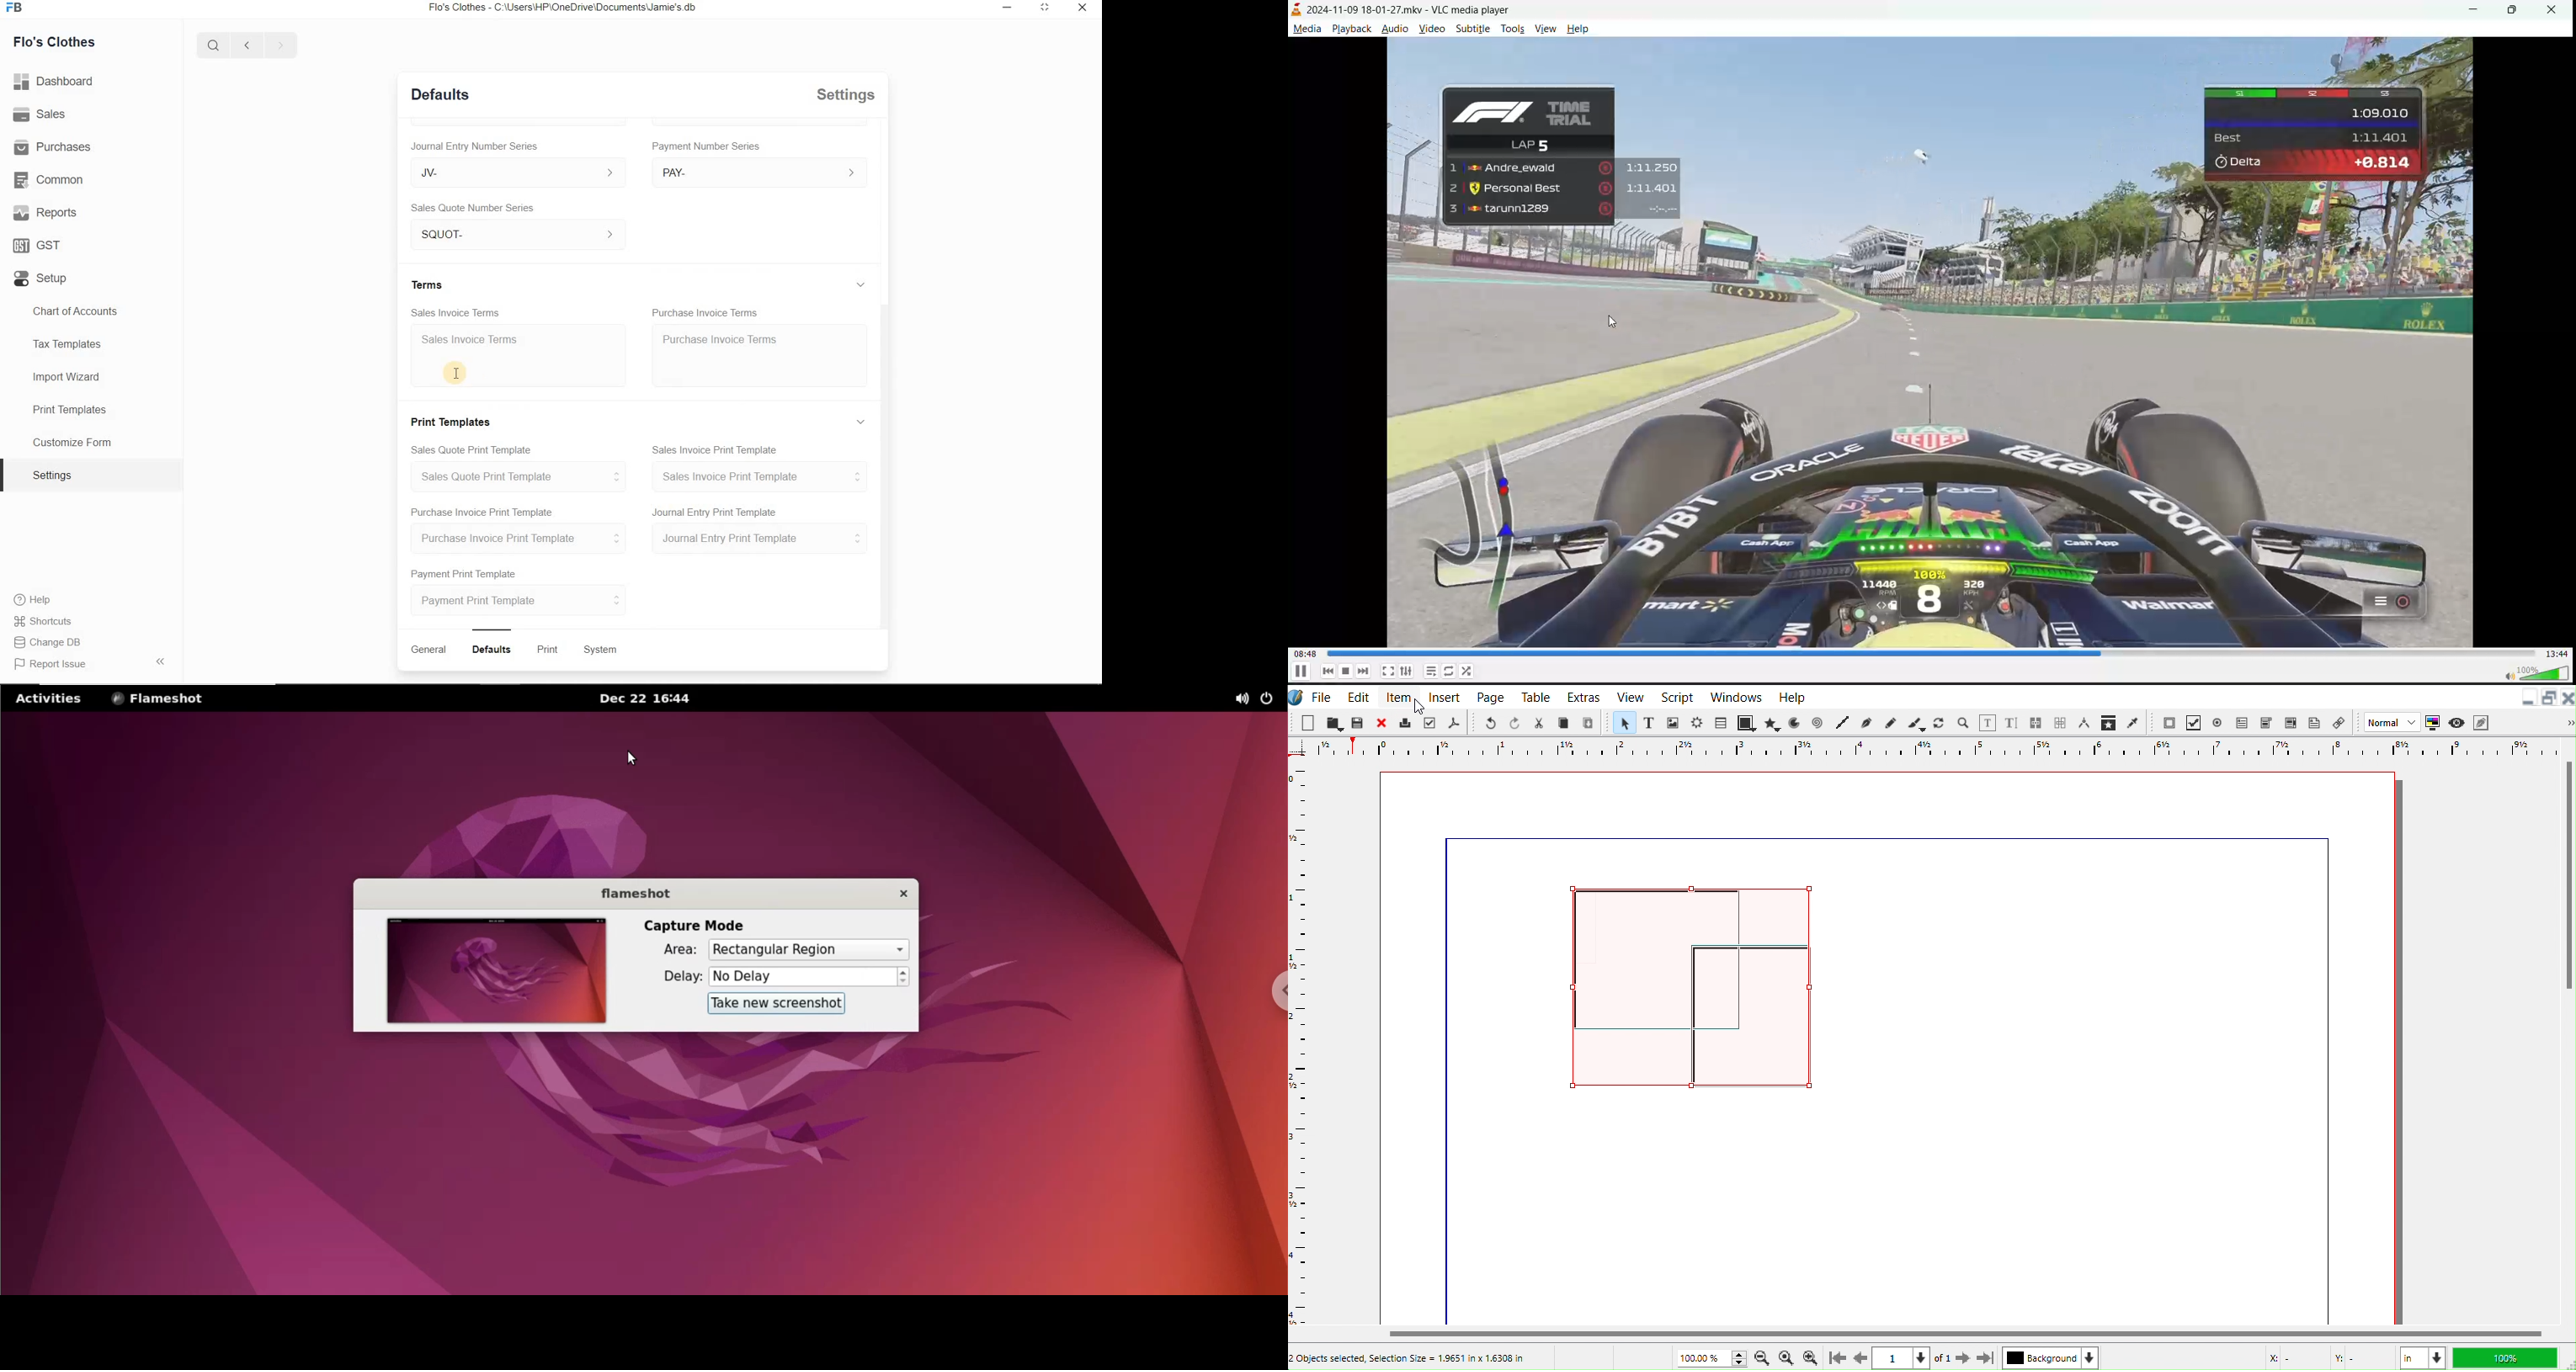  I want to click on Search, so click(214, 44).